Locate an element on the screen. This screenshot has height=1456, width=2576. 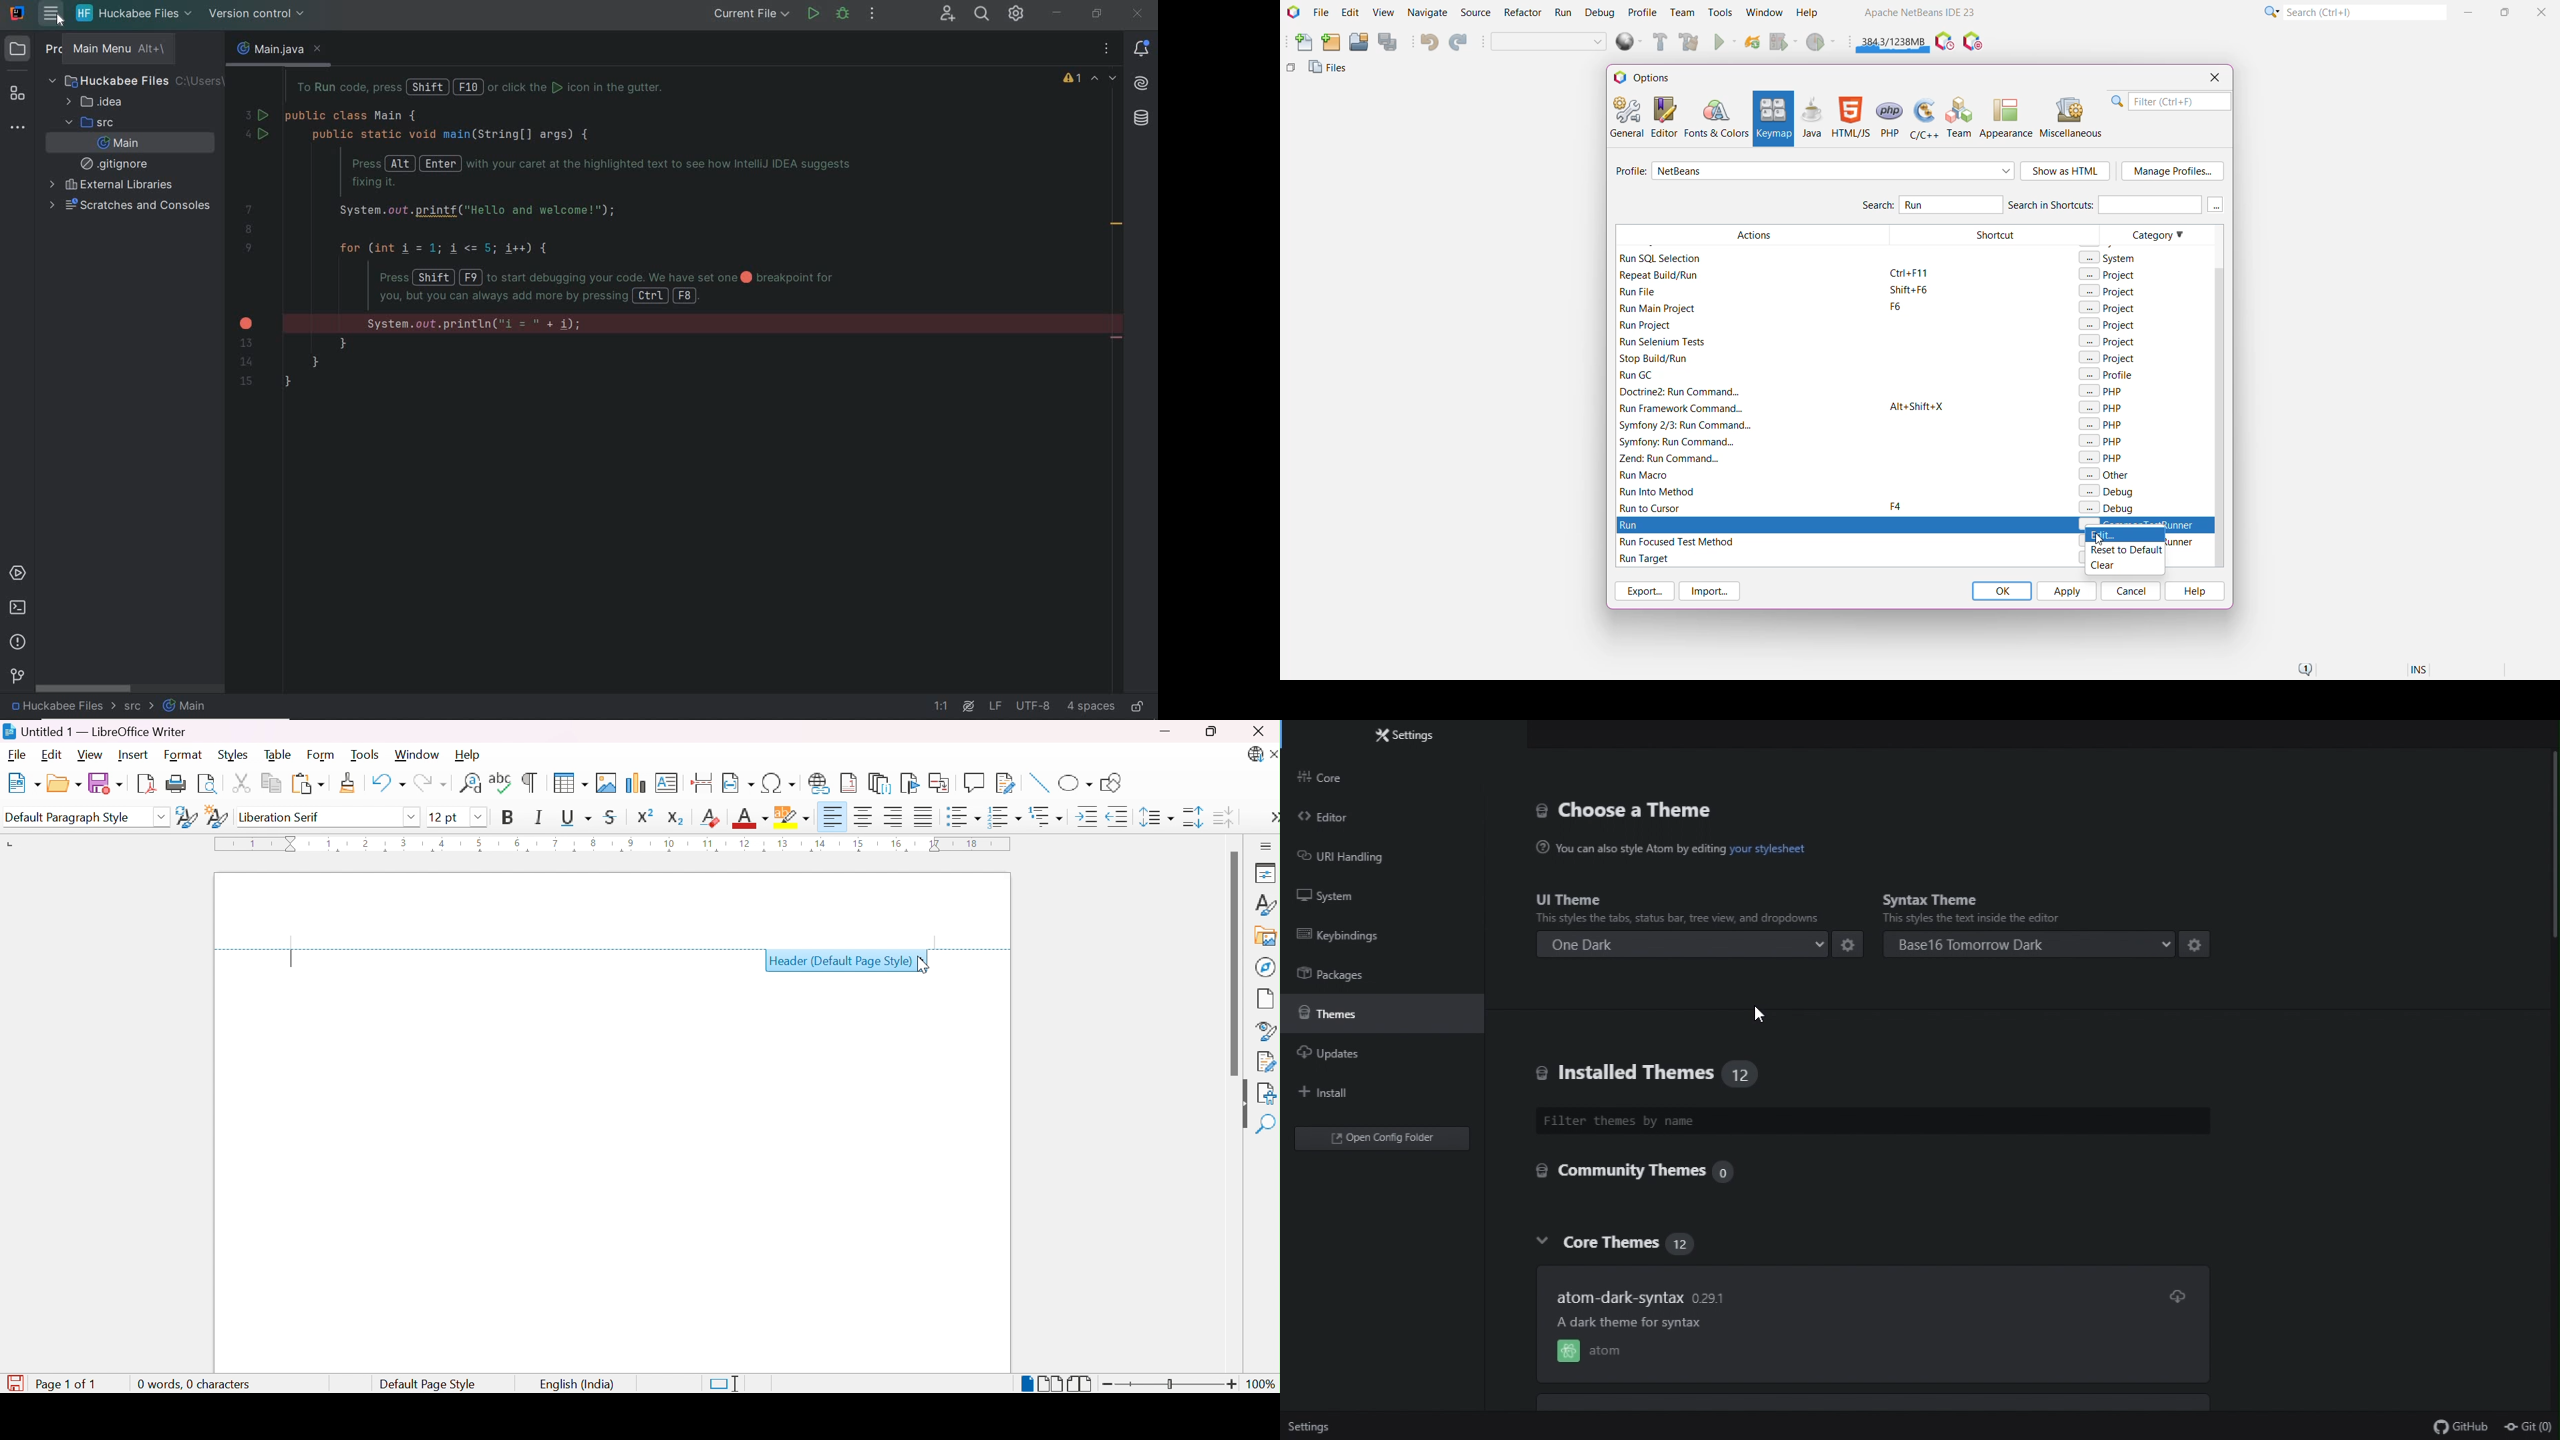
structure is located at coordinates (17, 94).